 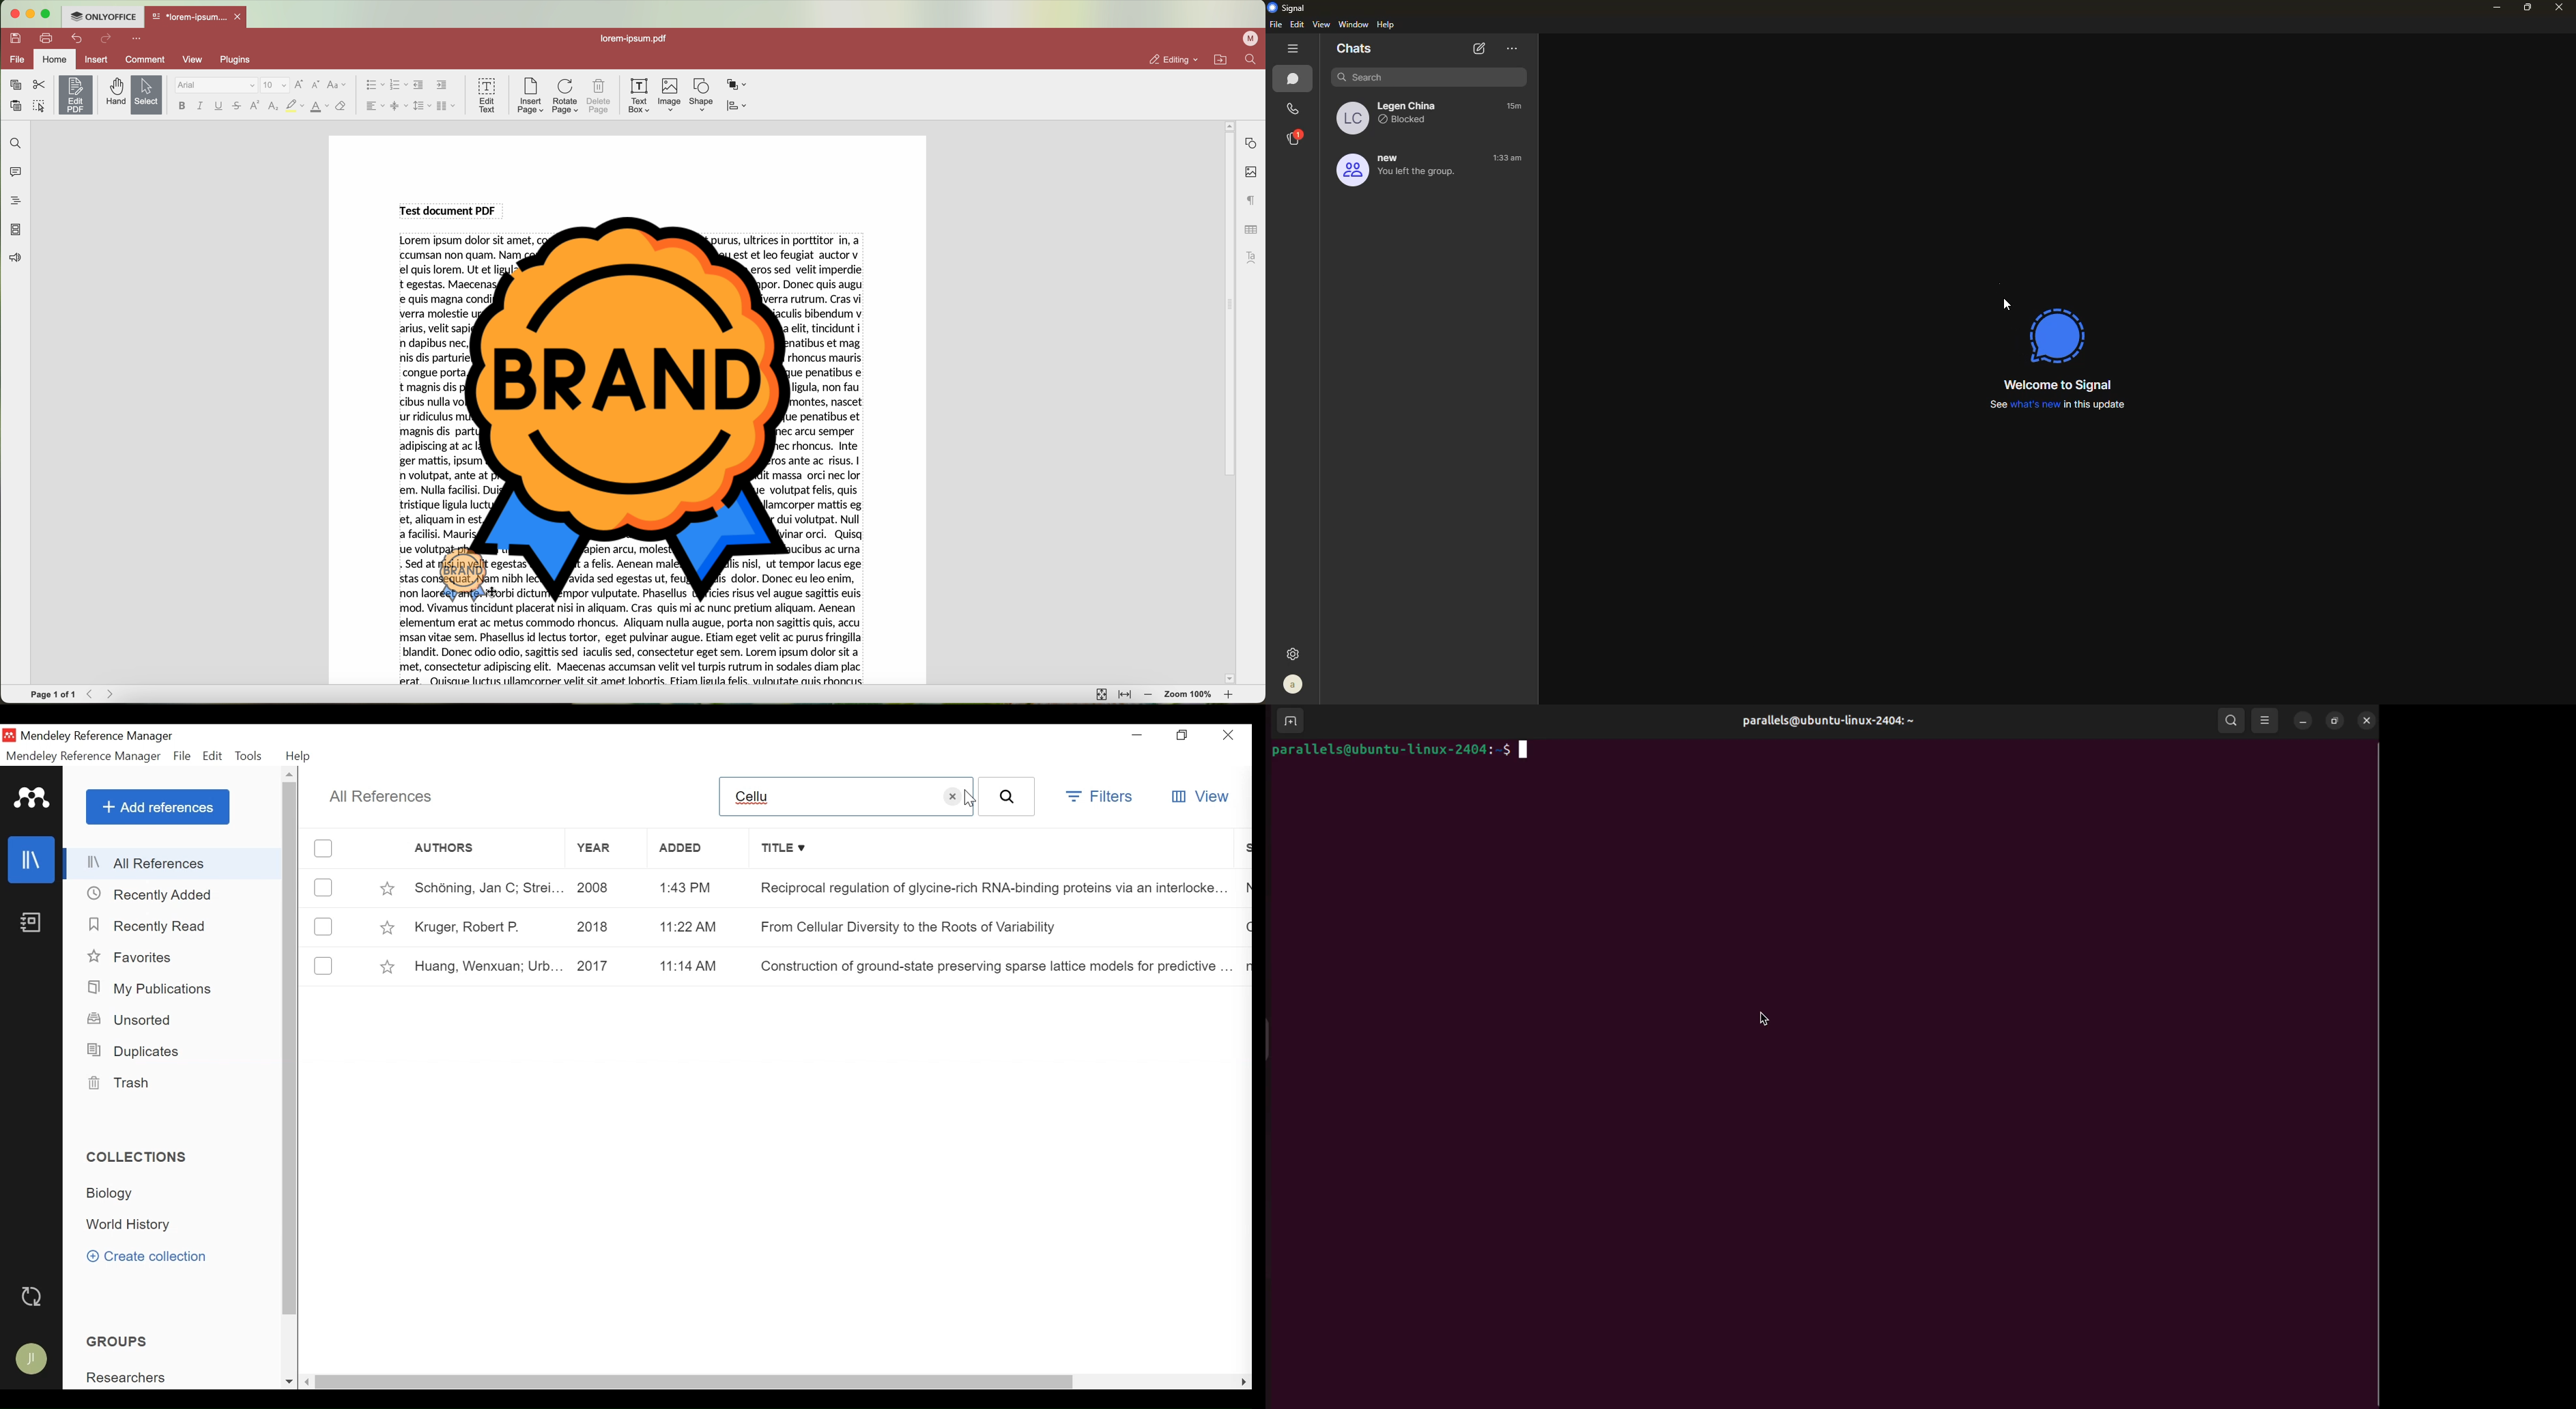 I want to click on fit to width, so click(x=1125, y=694).